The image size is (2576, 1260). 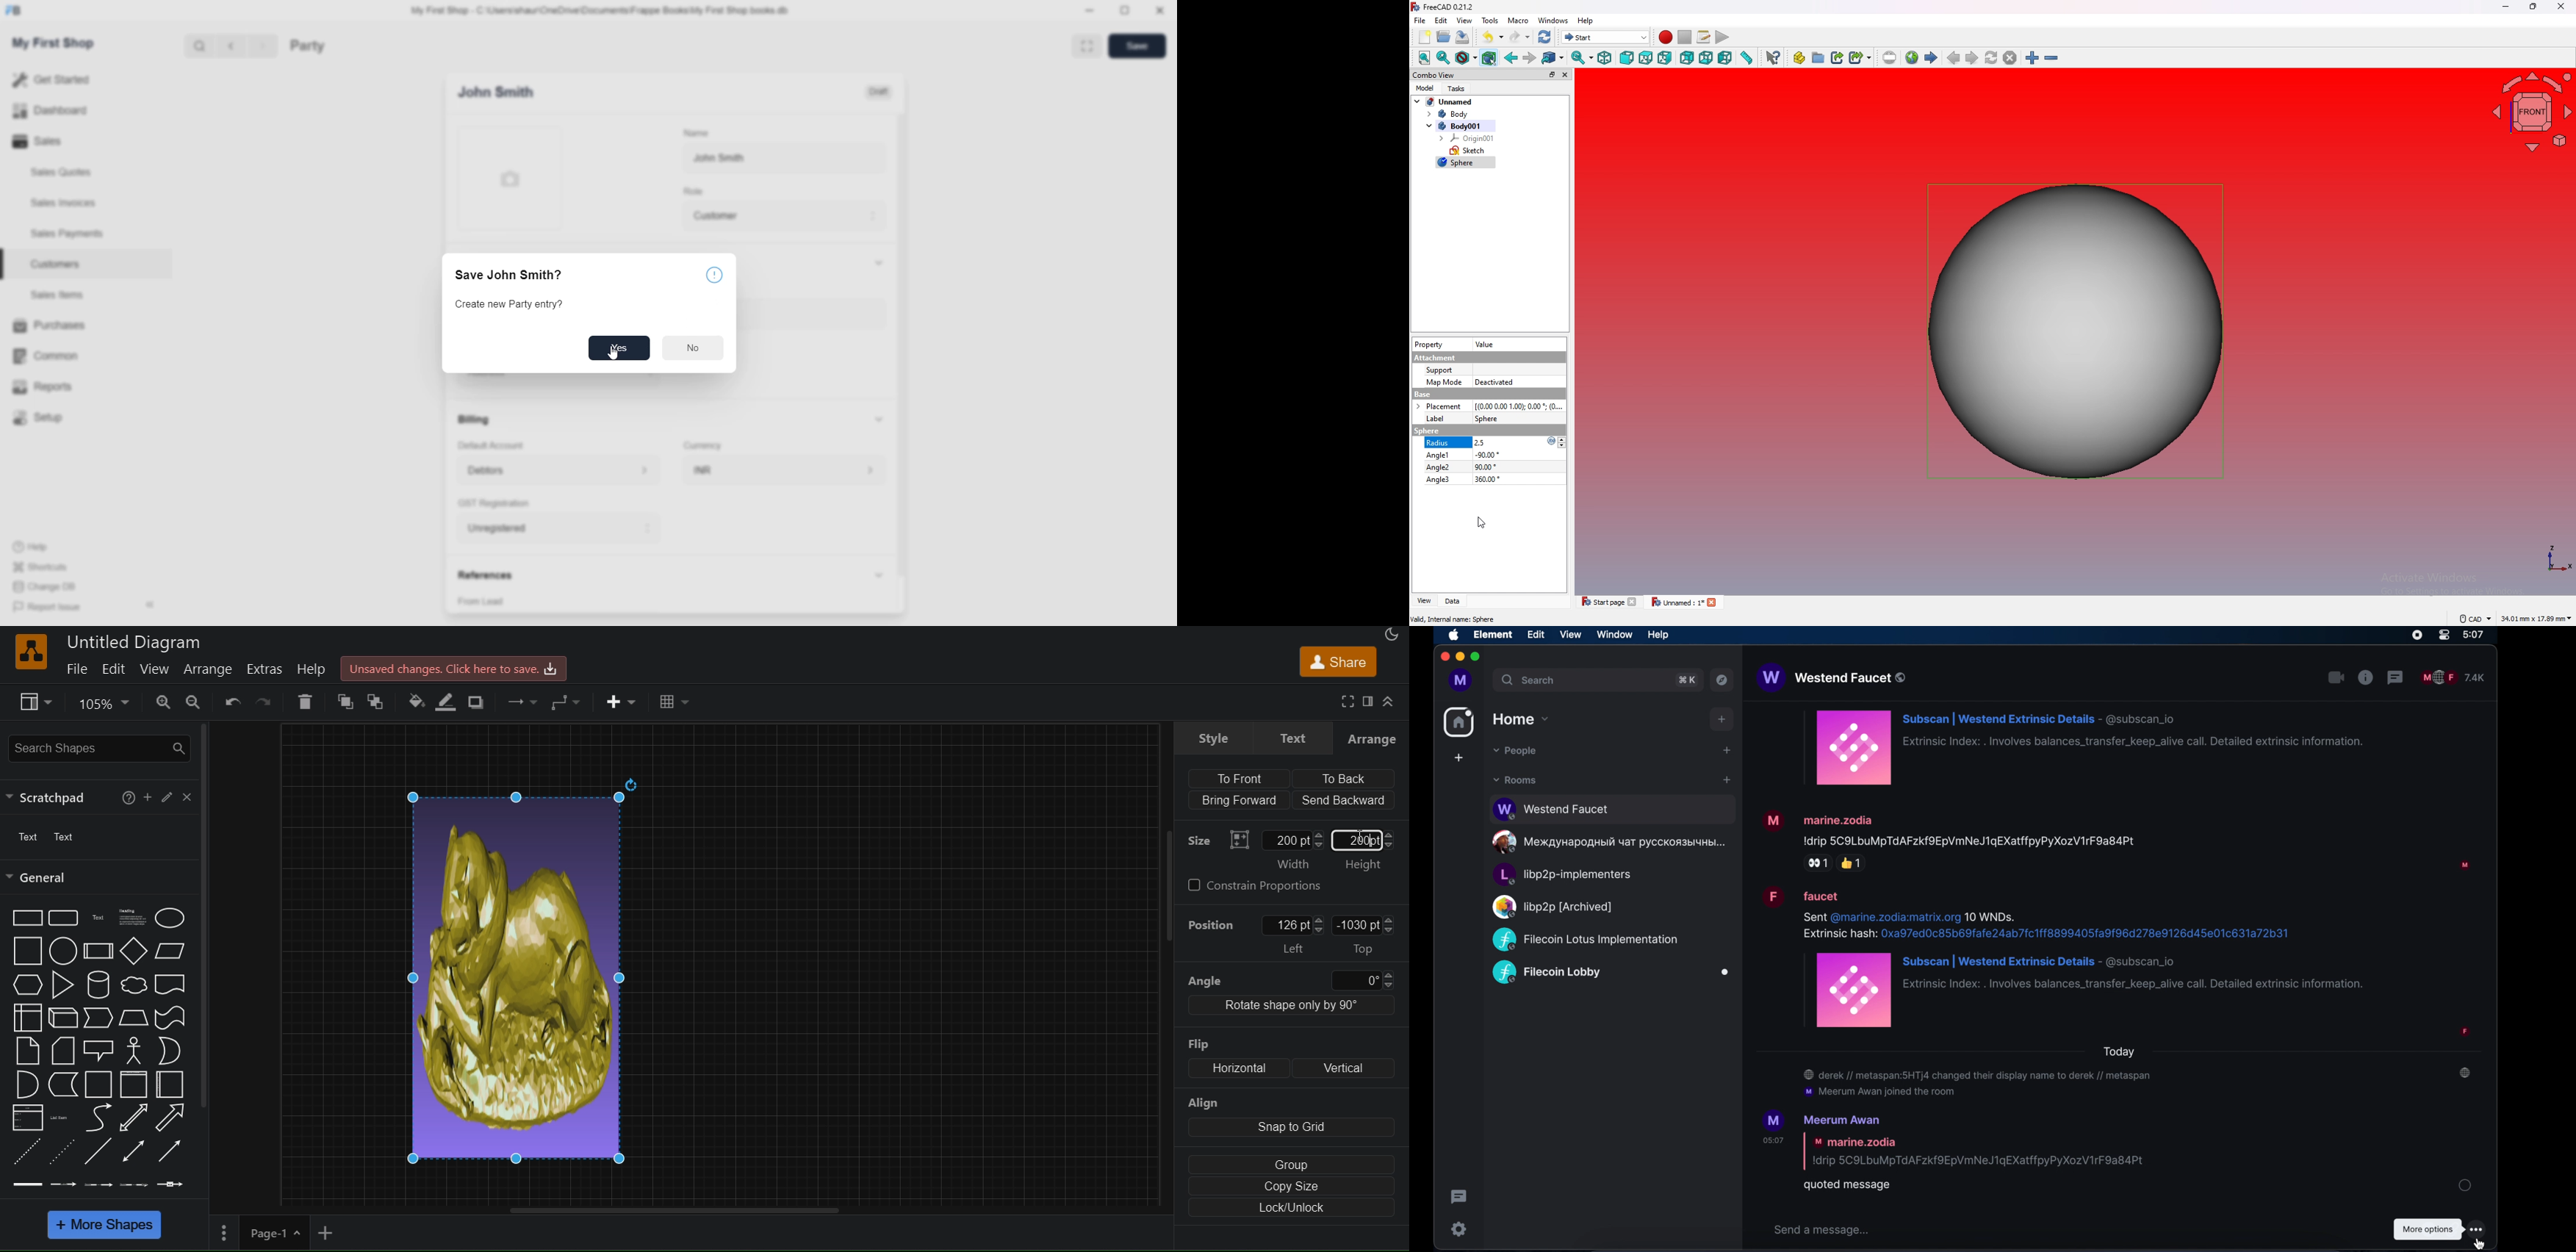 What do you see at coordinates (305, 701) in the screenshot?
I see `delete` at bounding box center [305, 701].